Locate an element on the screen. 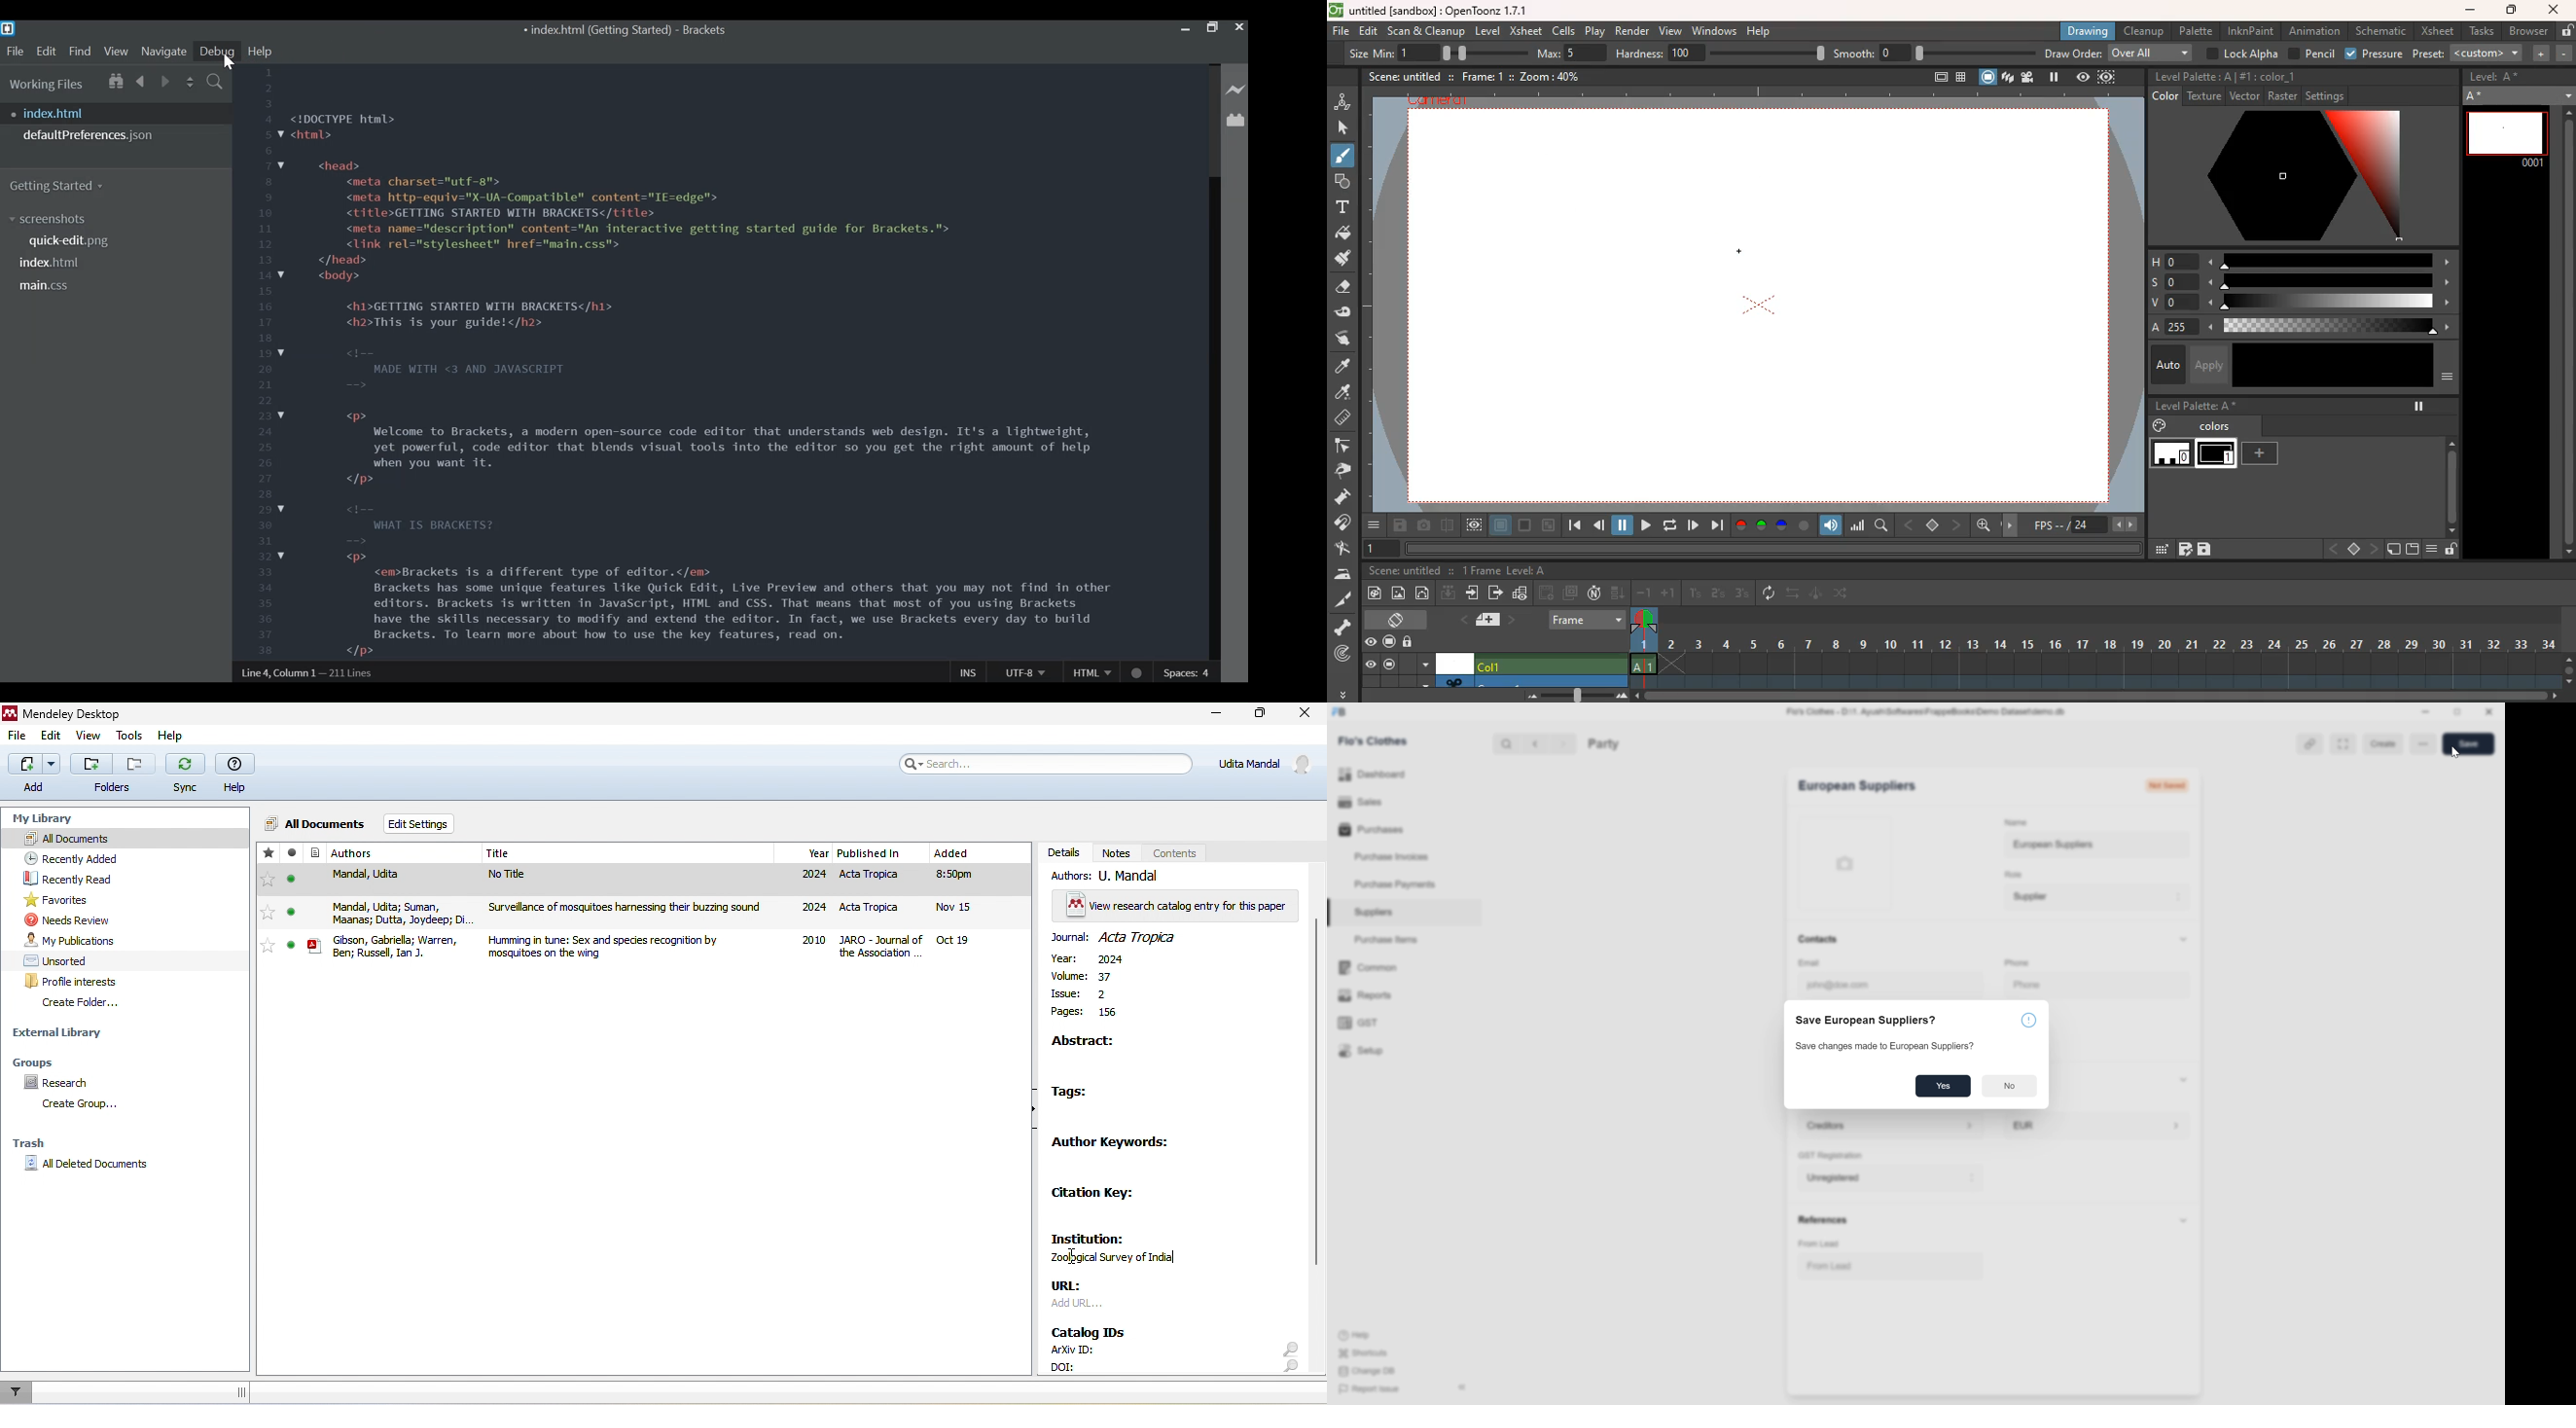 The height and width of the screenshot is (1428, 2576). color is located at coordinates (2292, 178).